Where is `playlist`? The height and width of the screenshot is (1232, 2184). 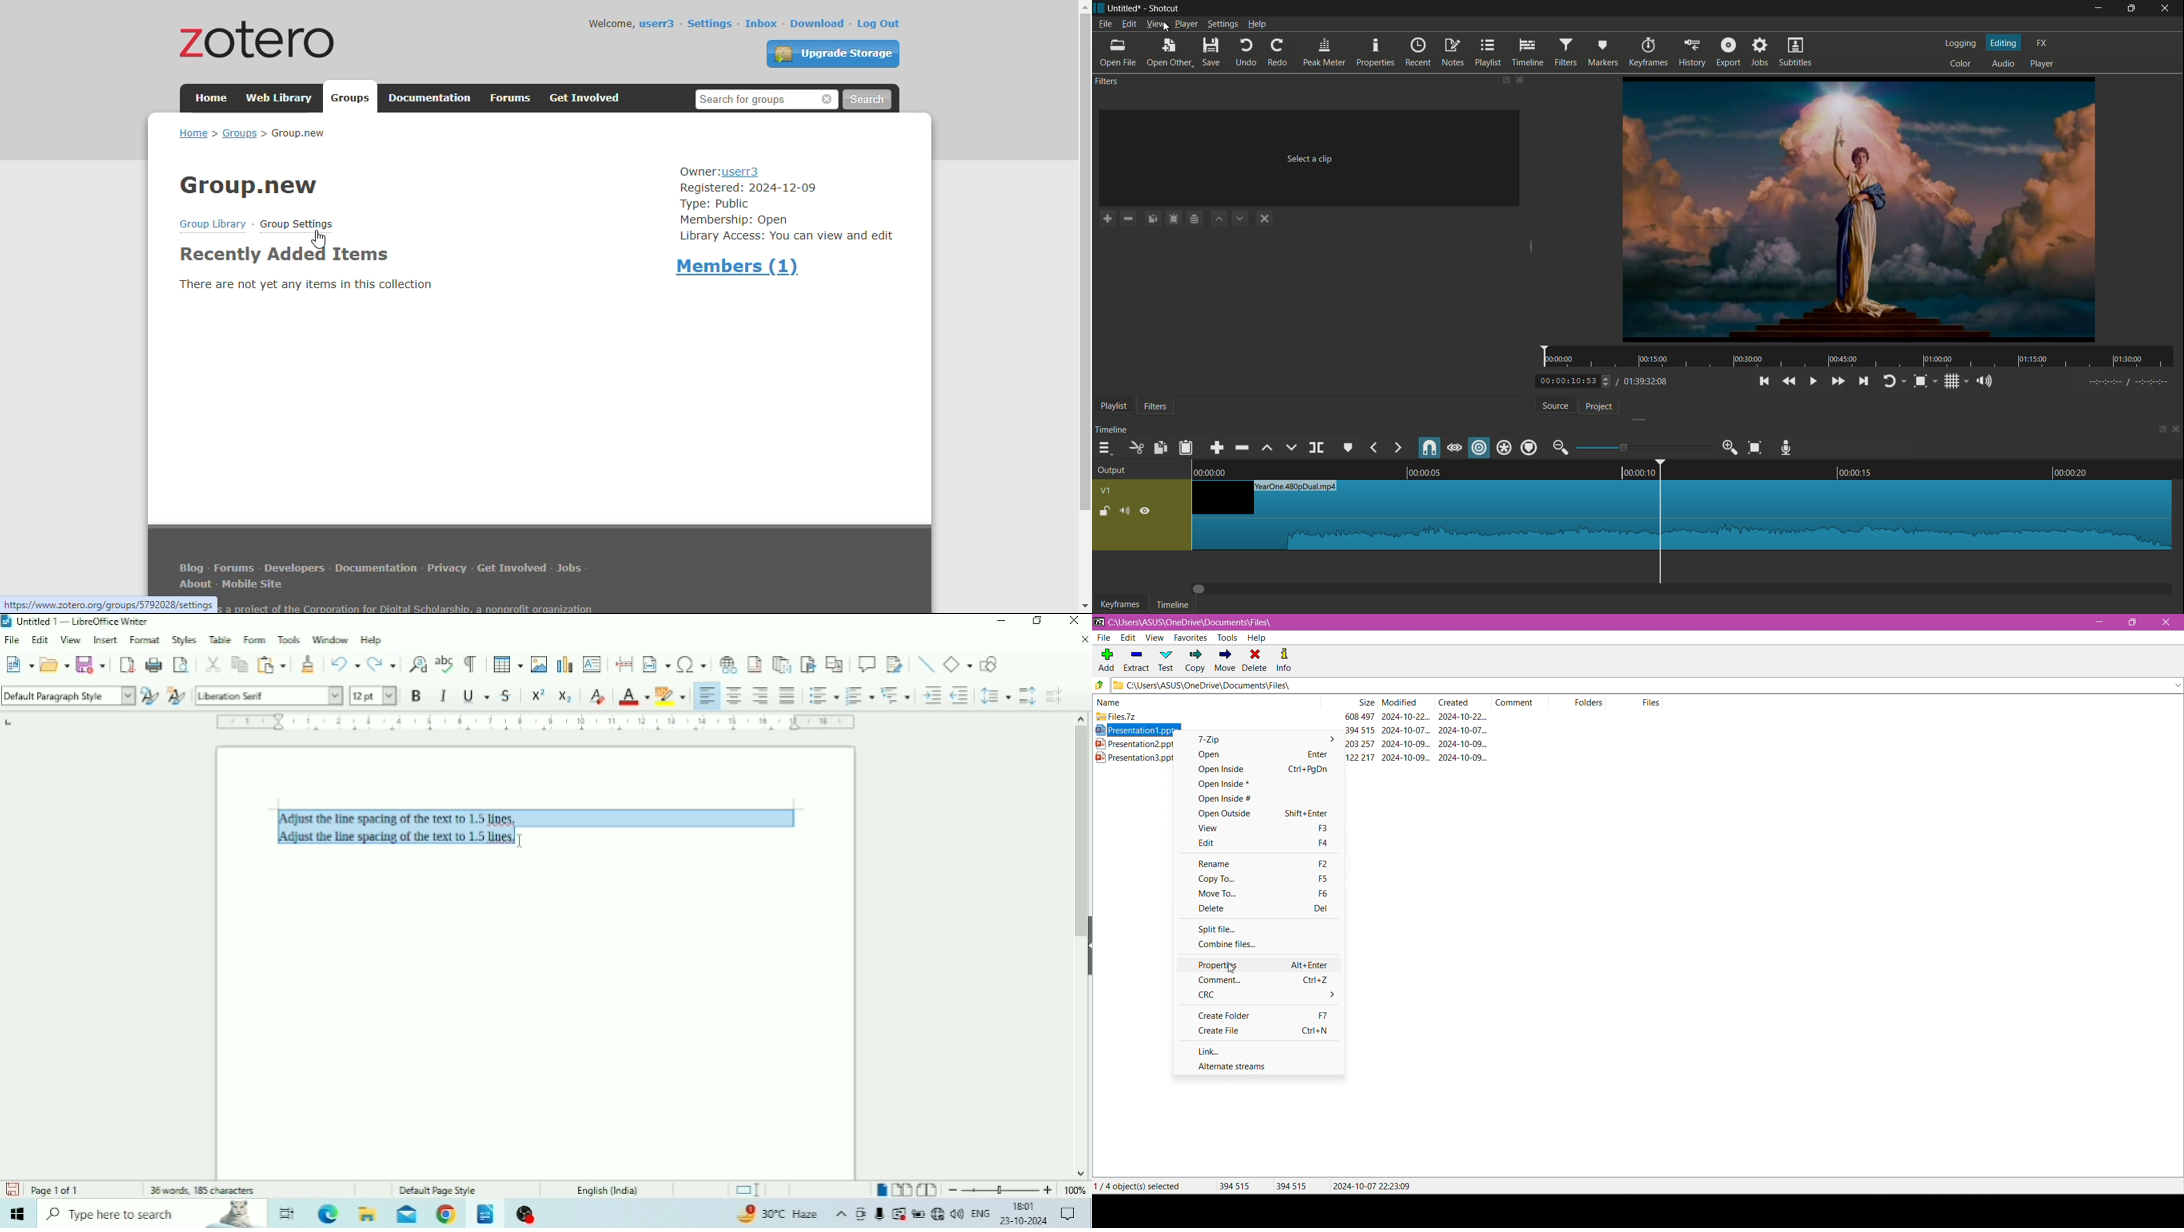 playlist is located at coordinates (1488, 53).